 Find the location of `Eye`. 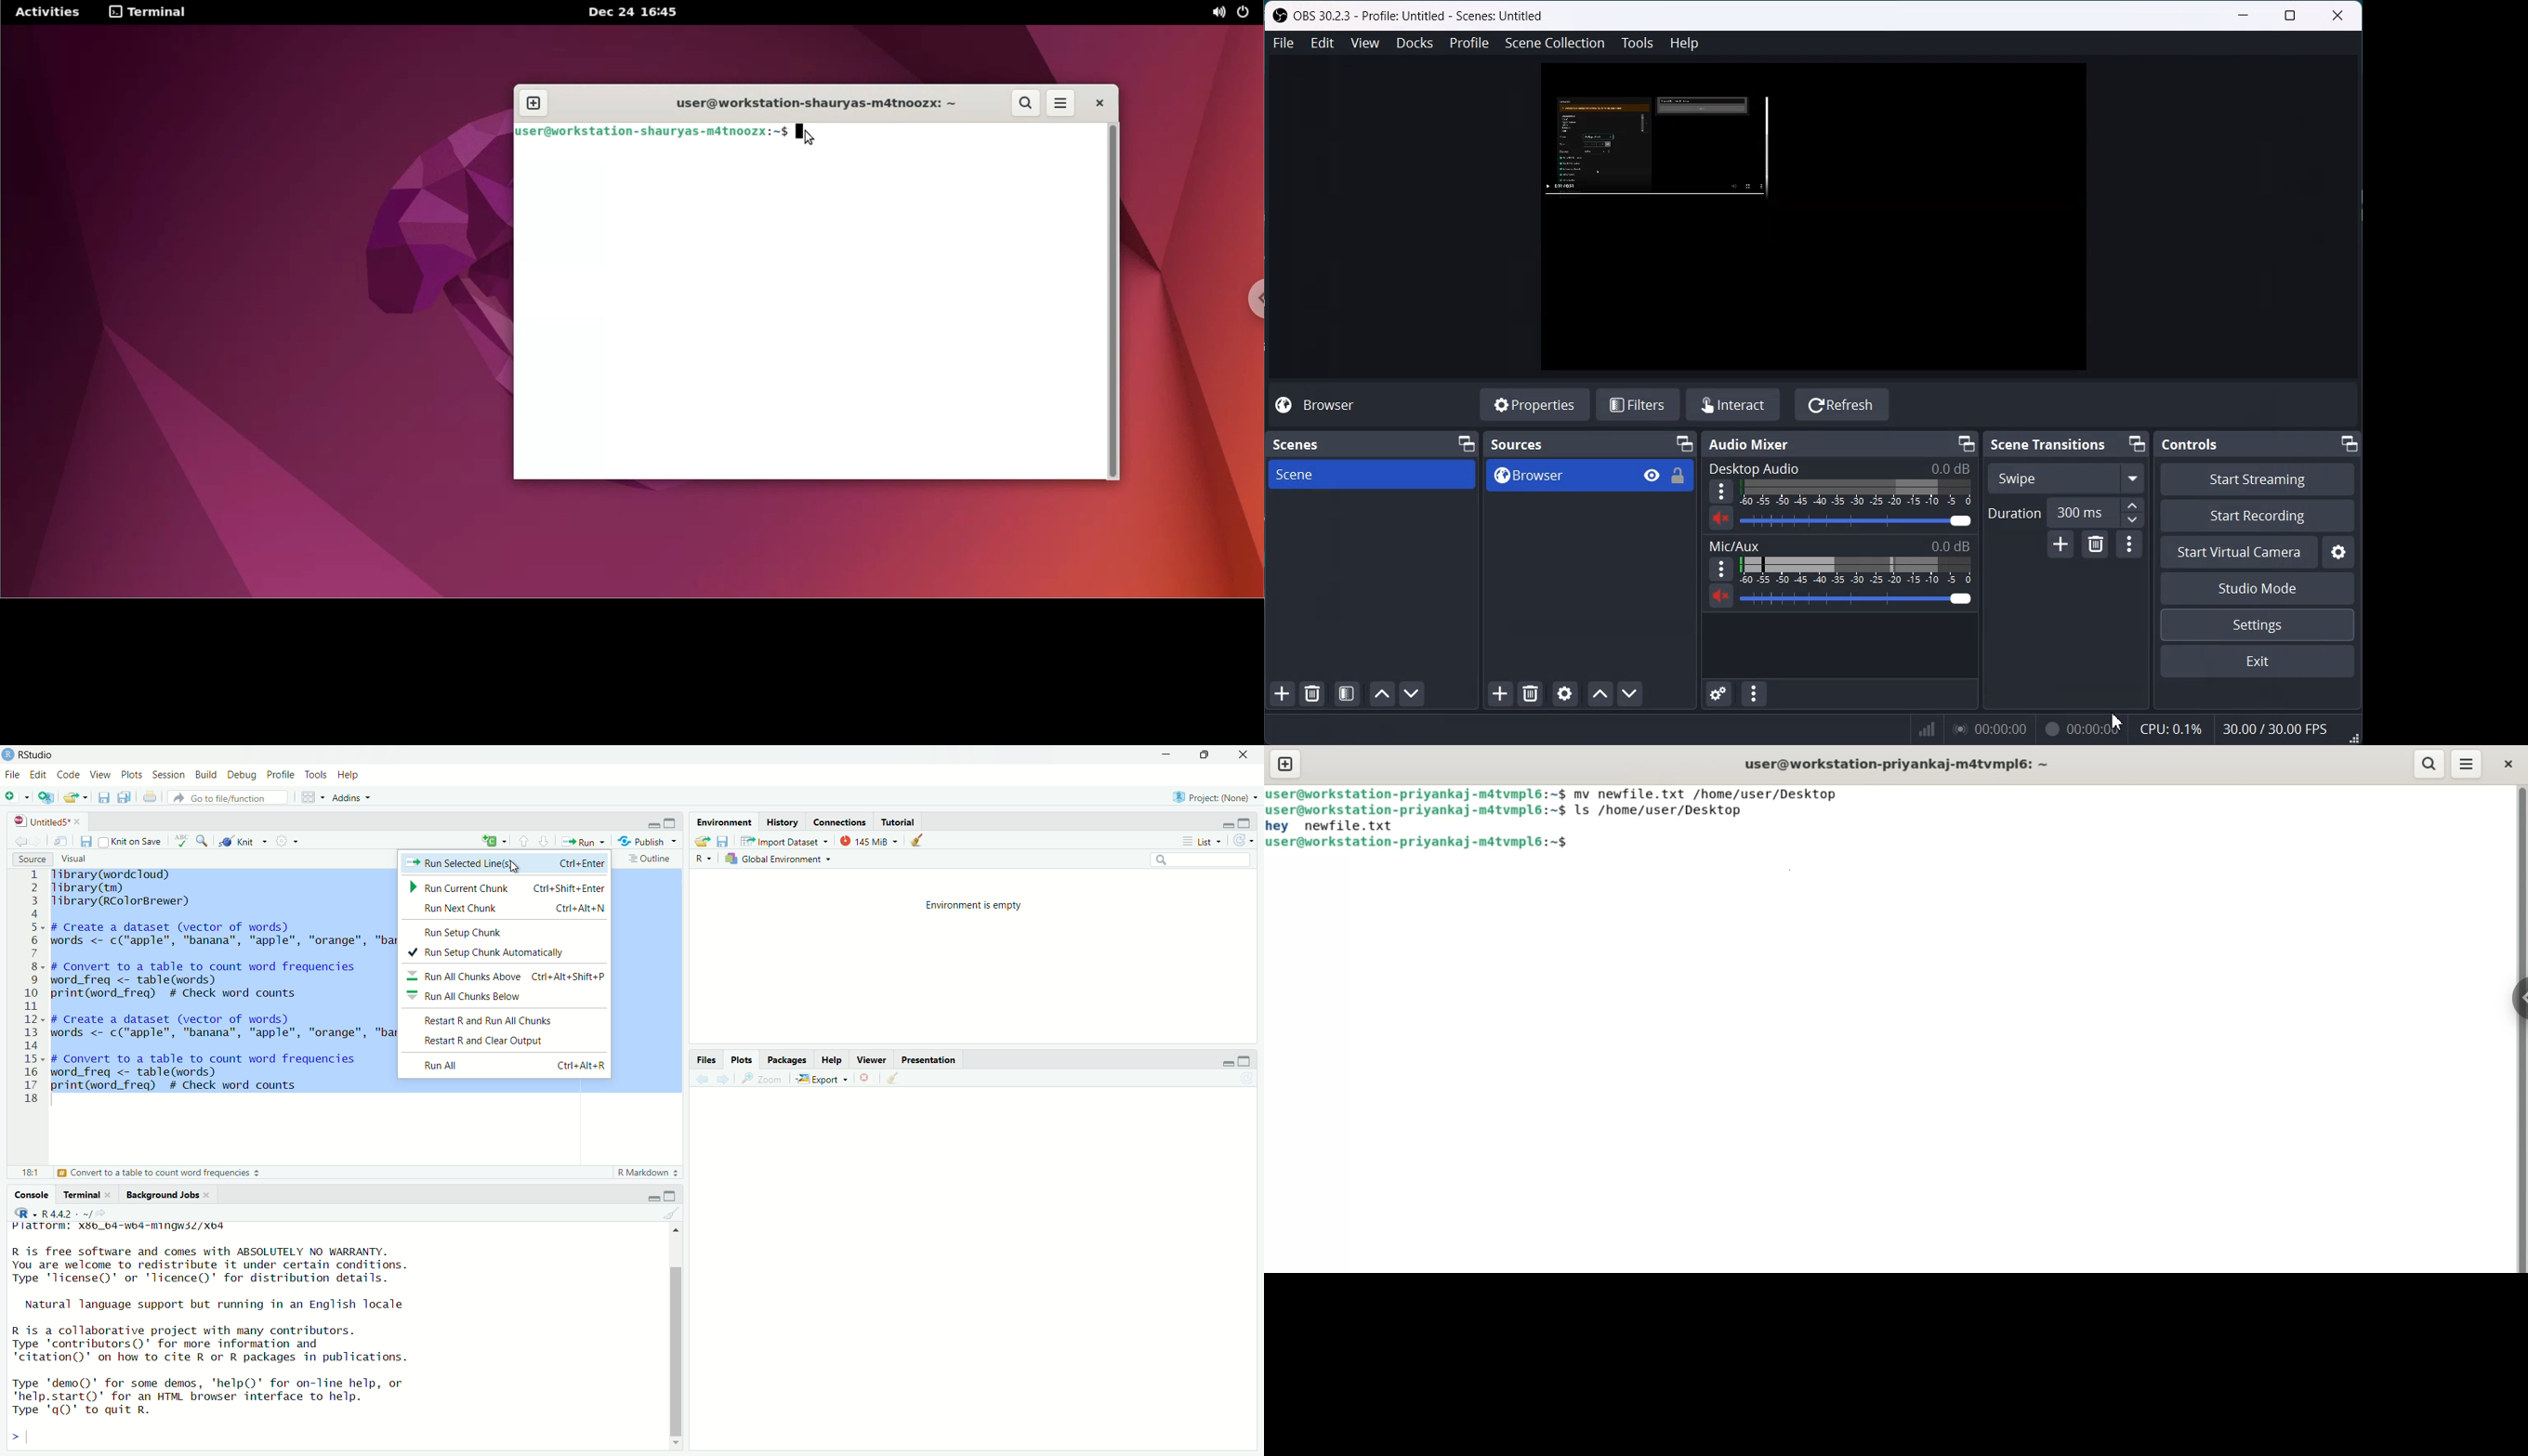

Eye is located at coordinates (1654, 475).